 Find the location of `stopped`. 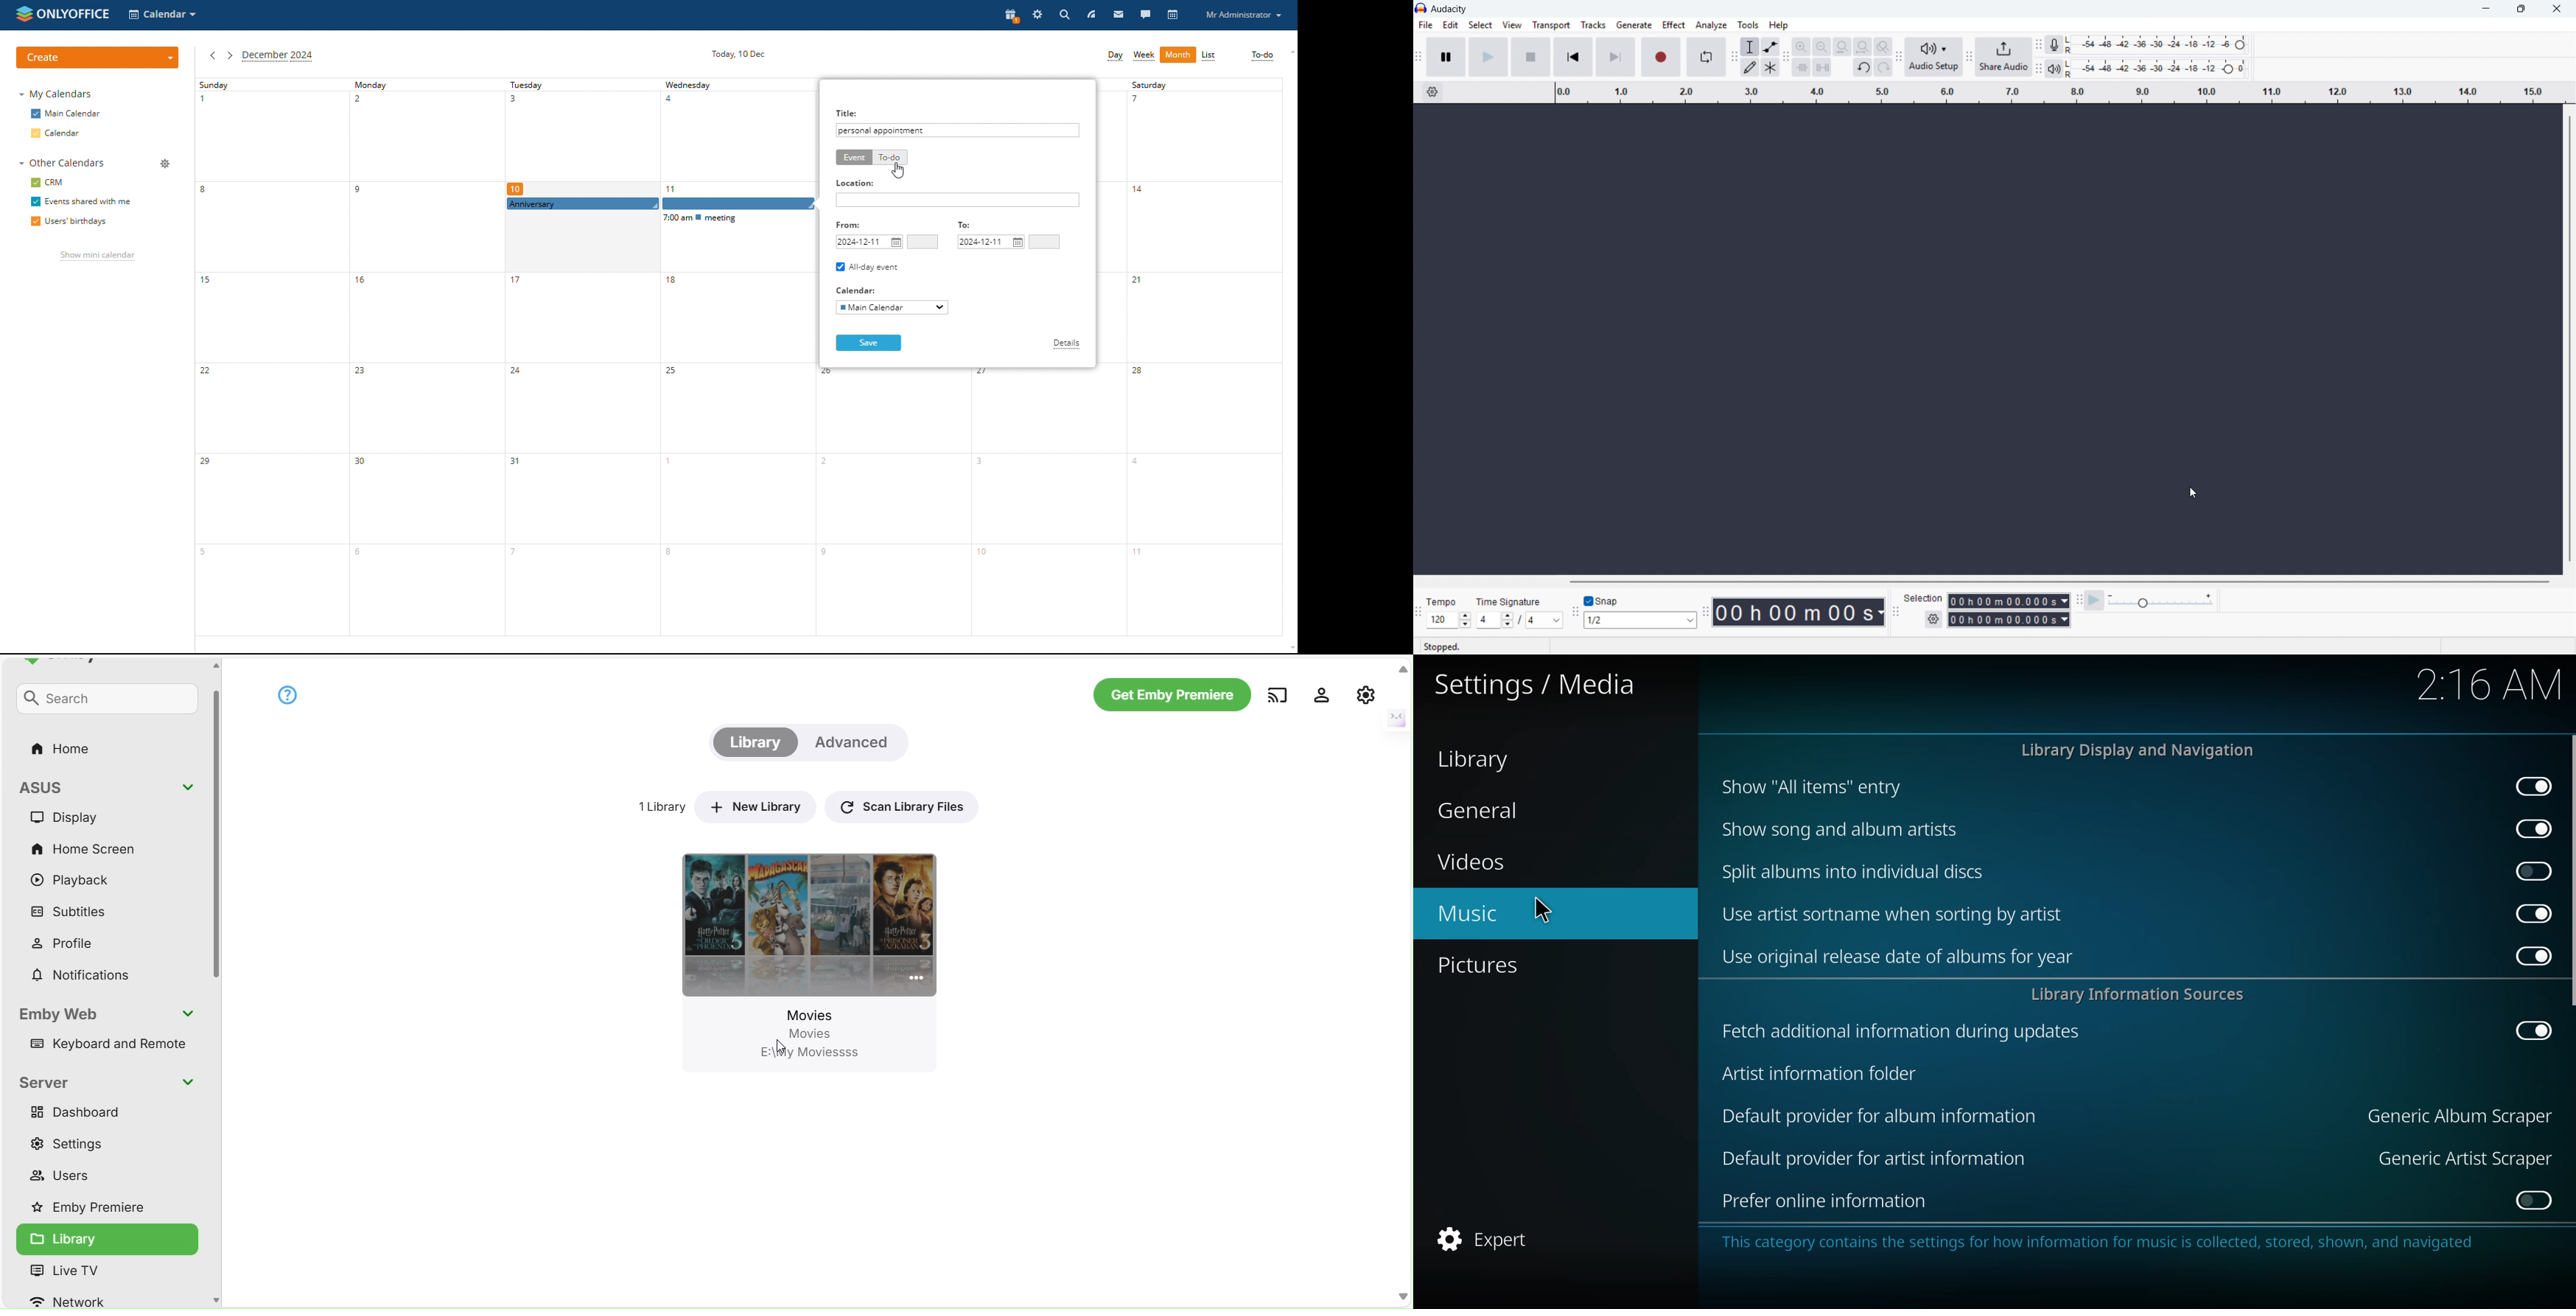

stopped is located at coordinates (1442, 648).